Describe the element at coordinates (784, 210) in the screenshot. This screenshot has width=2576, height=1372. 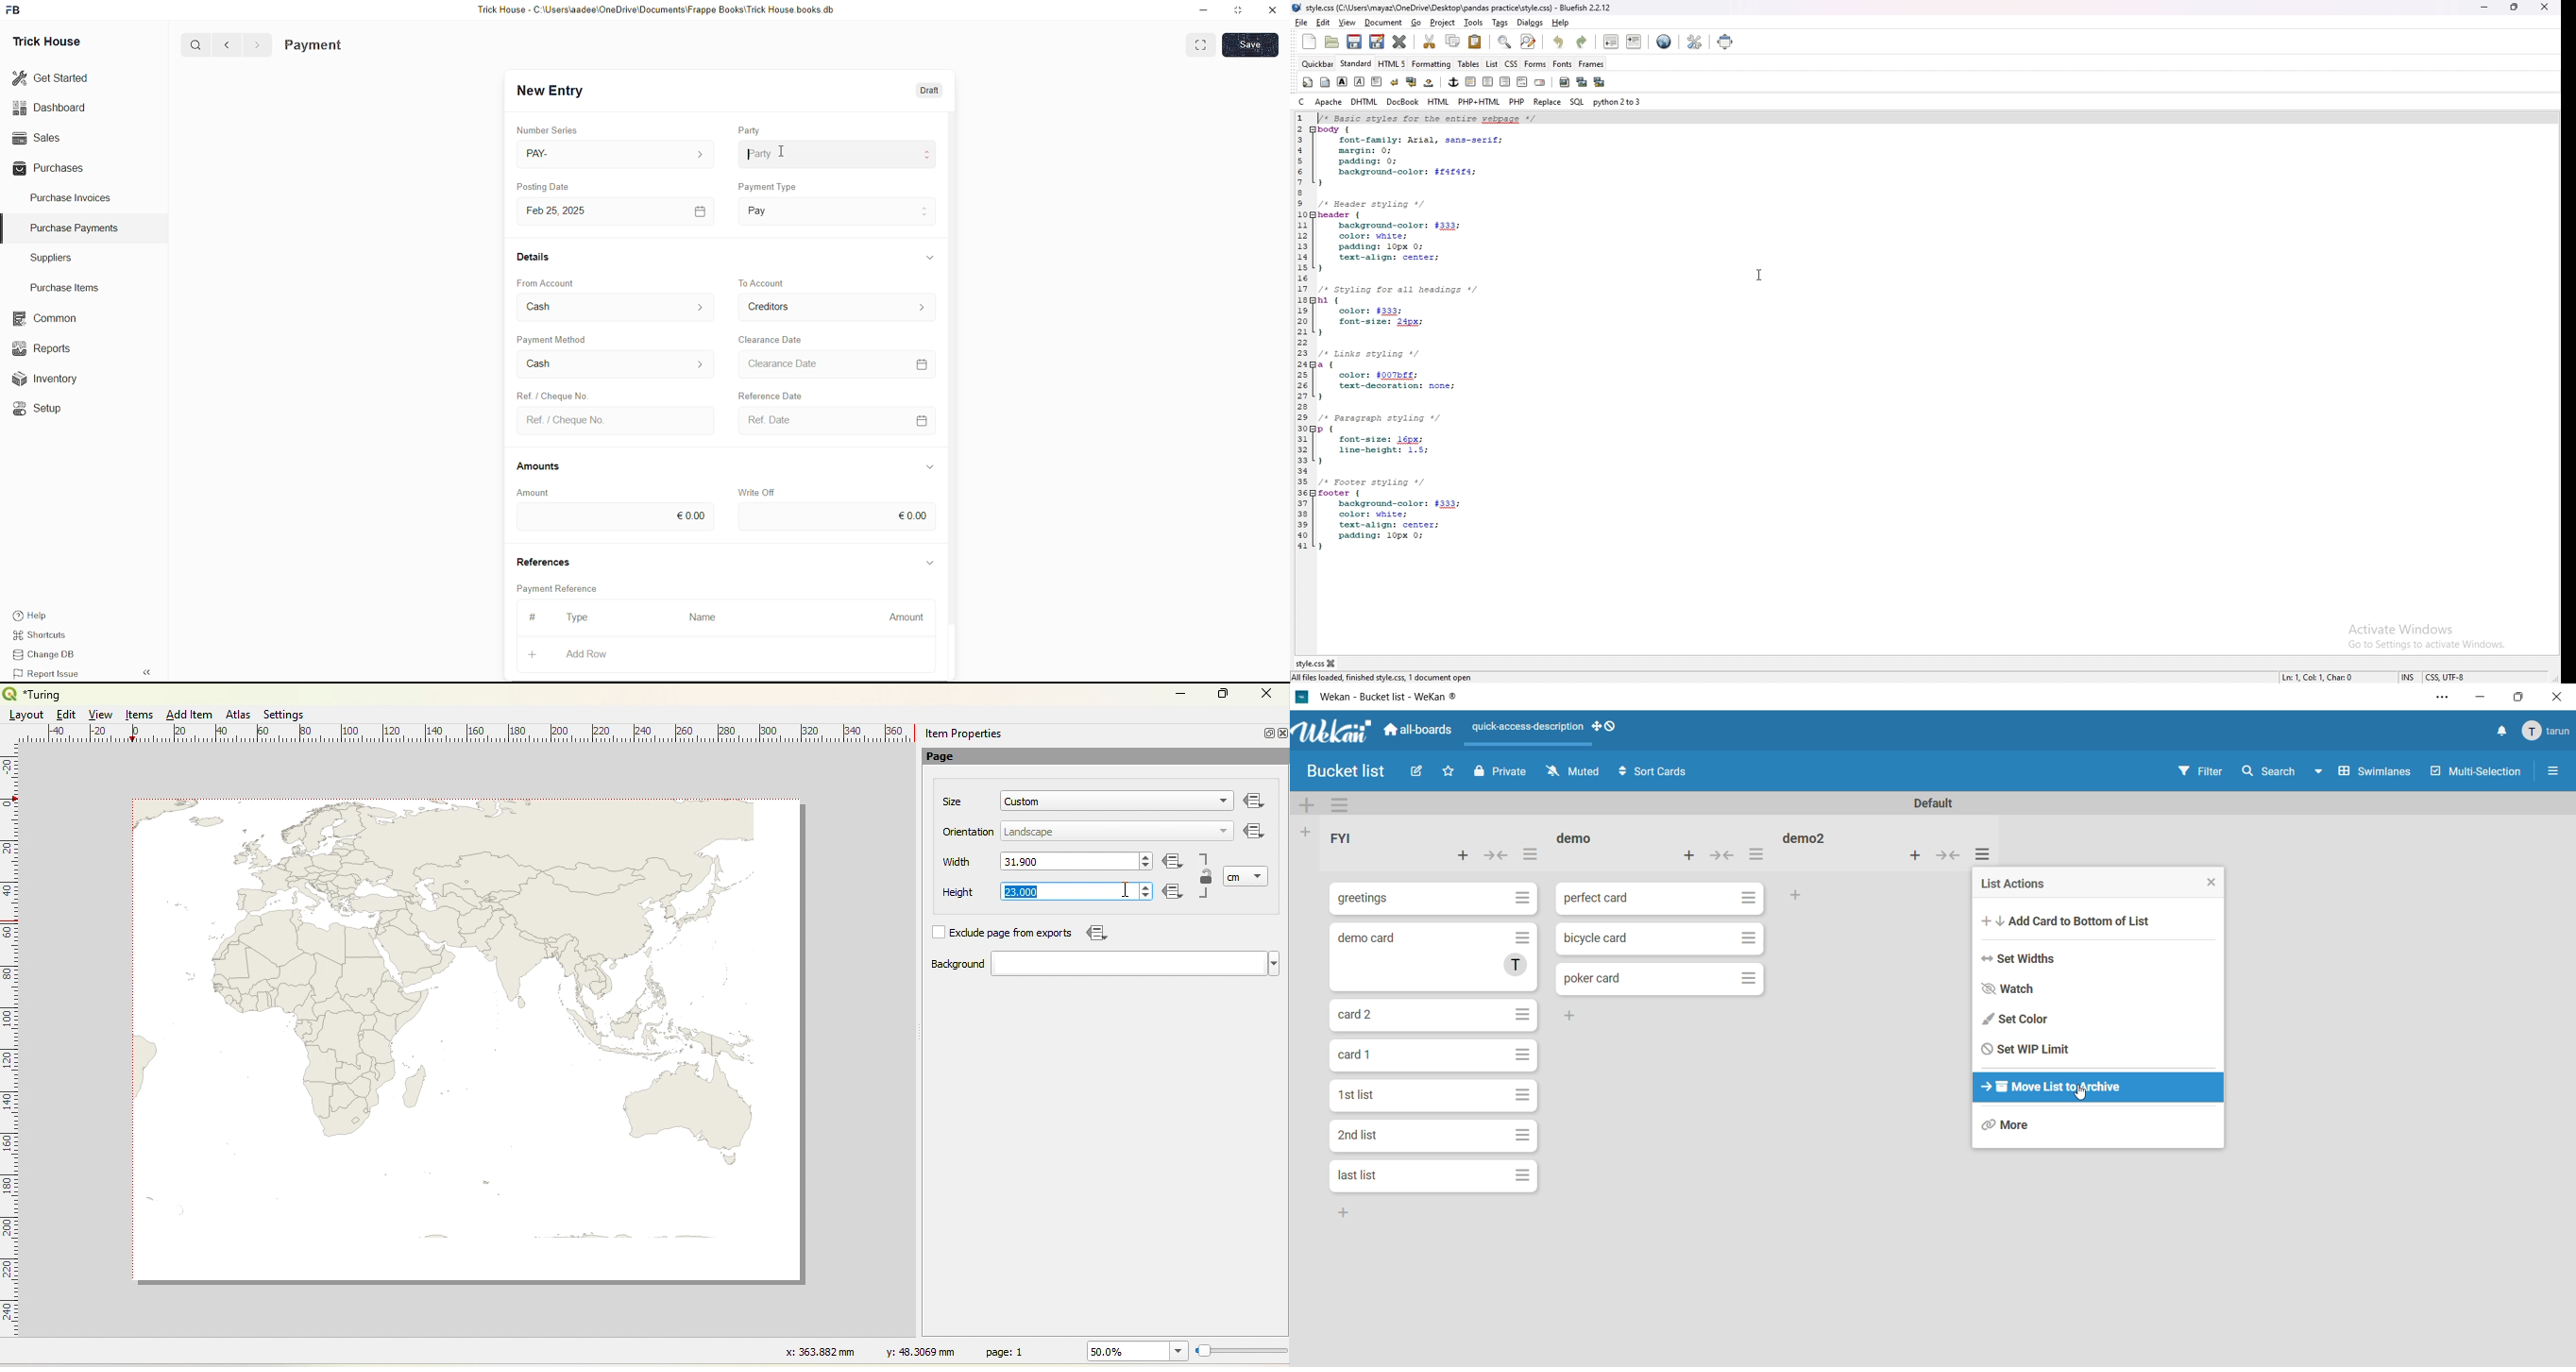
I see `Payment Type` at that location.